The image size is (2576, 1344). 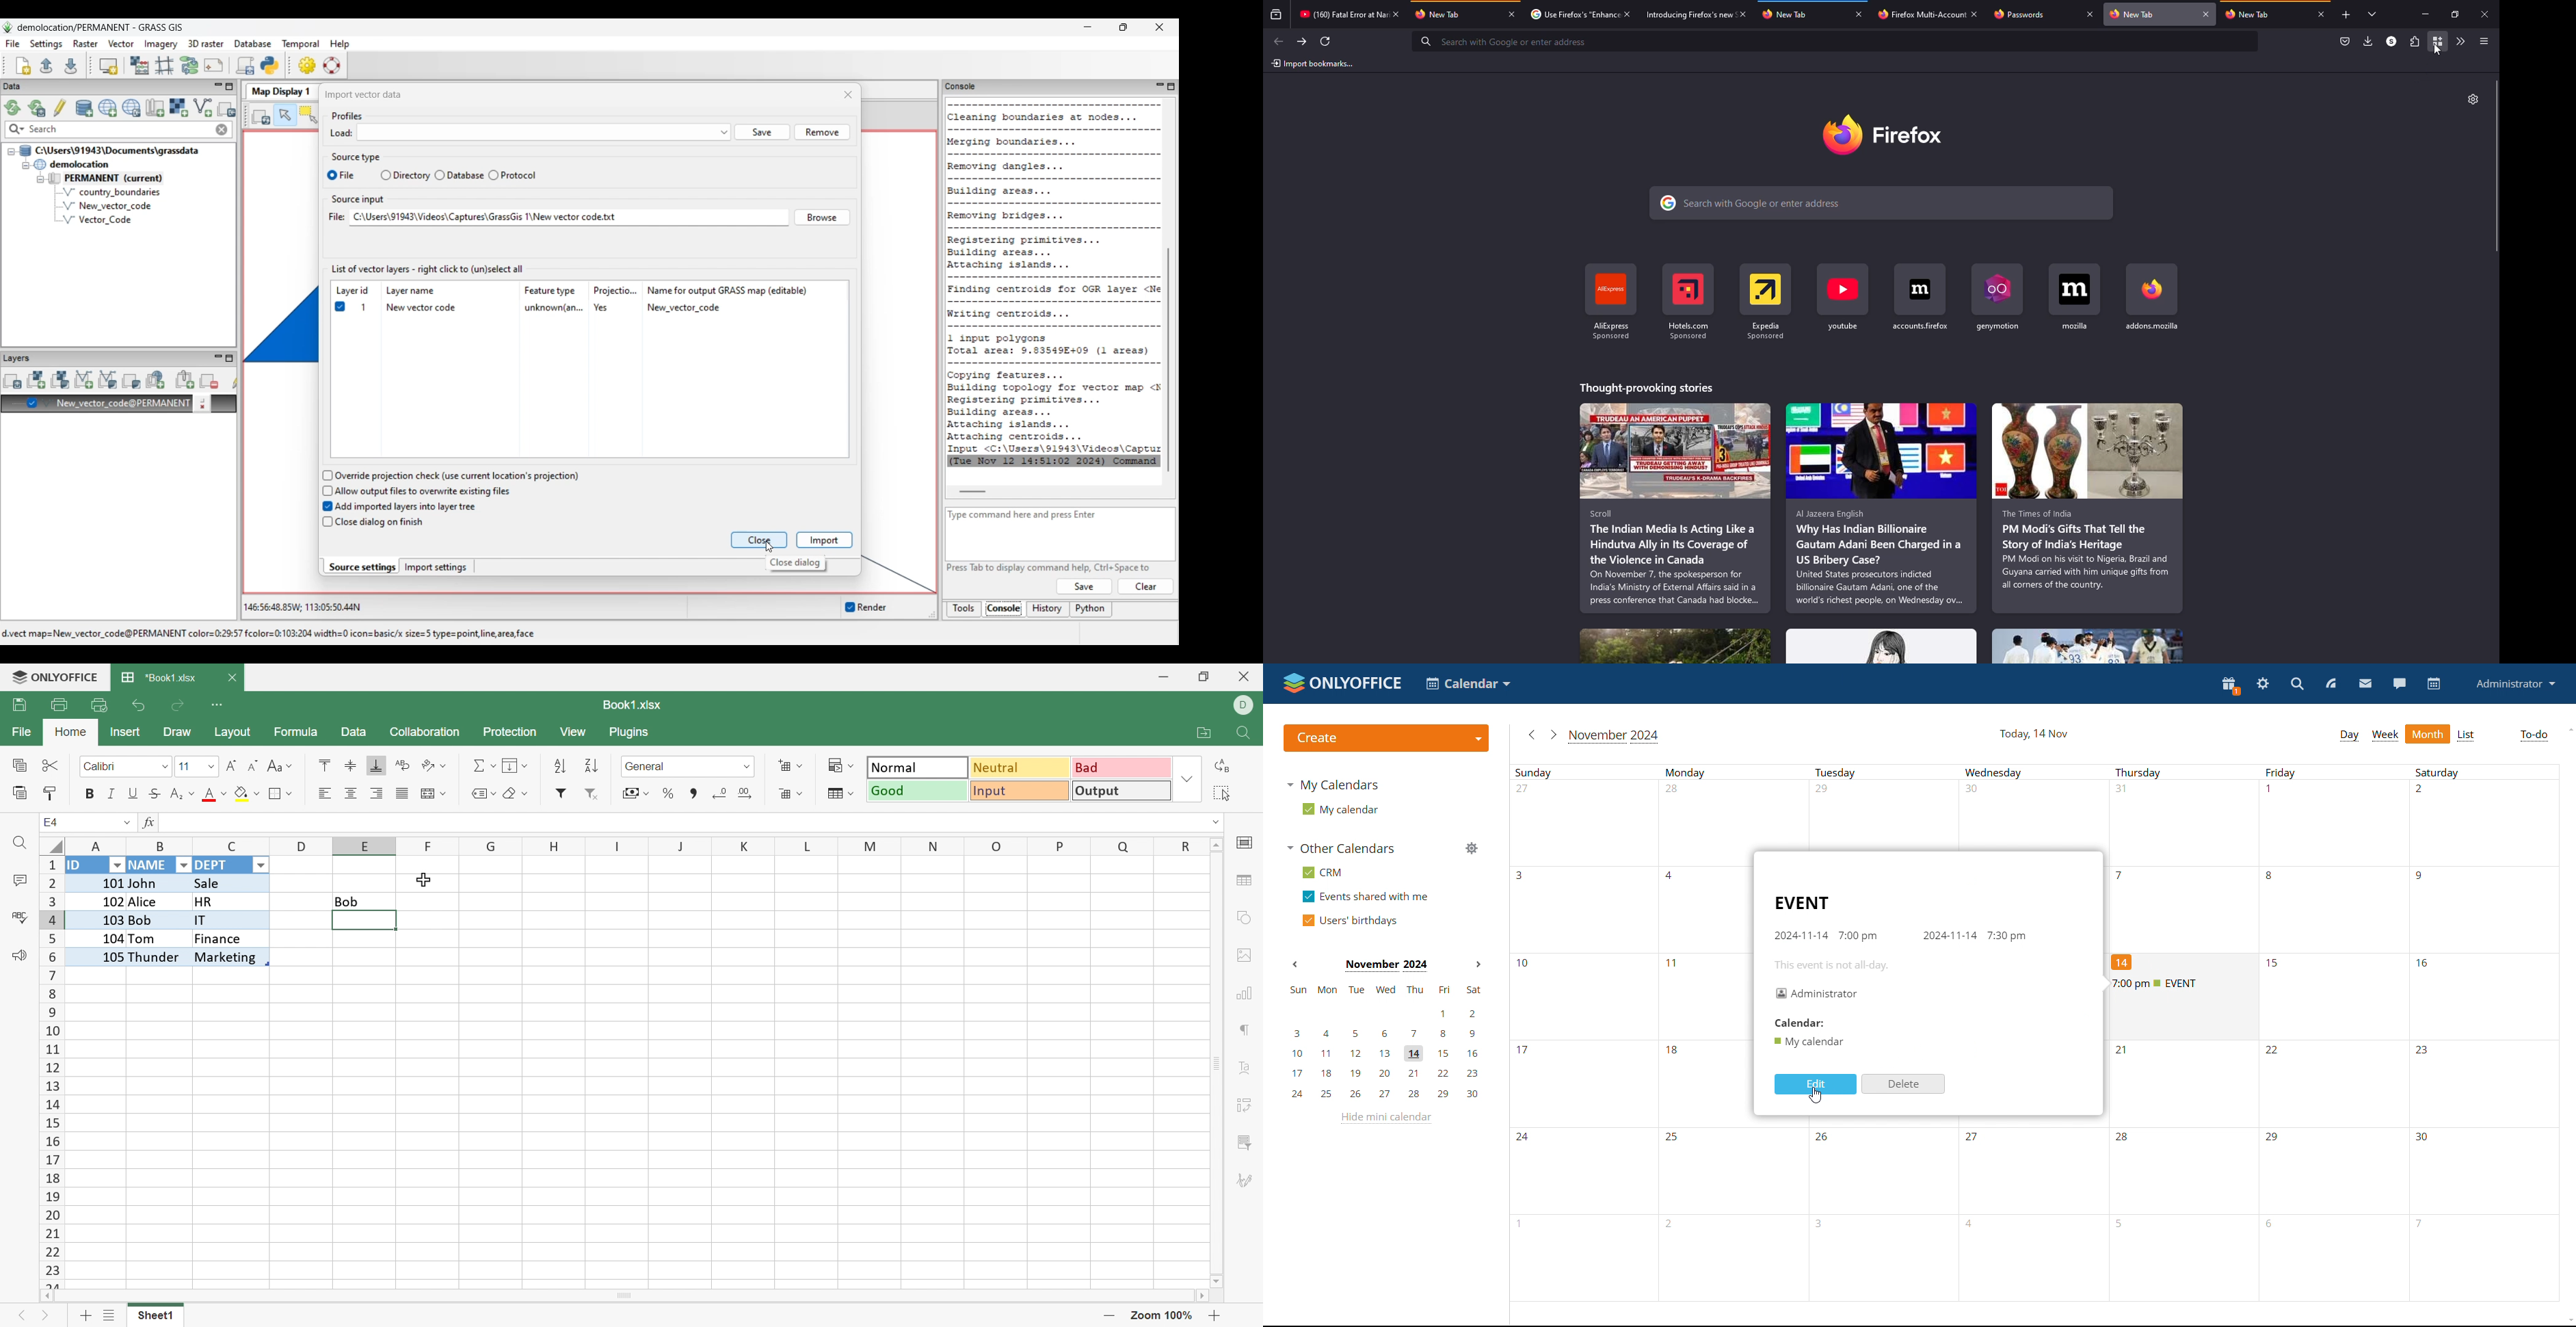 What do you see at coordinates (278, 794) in the screenshot?
I see `Borders` at bounding box center [278, 794].